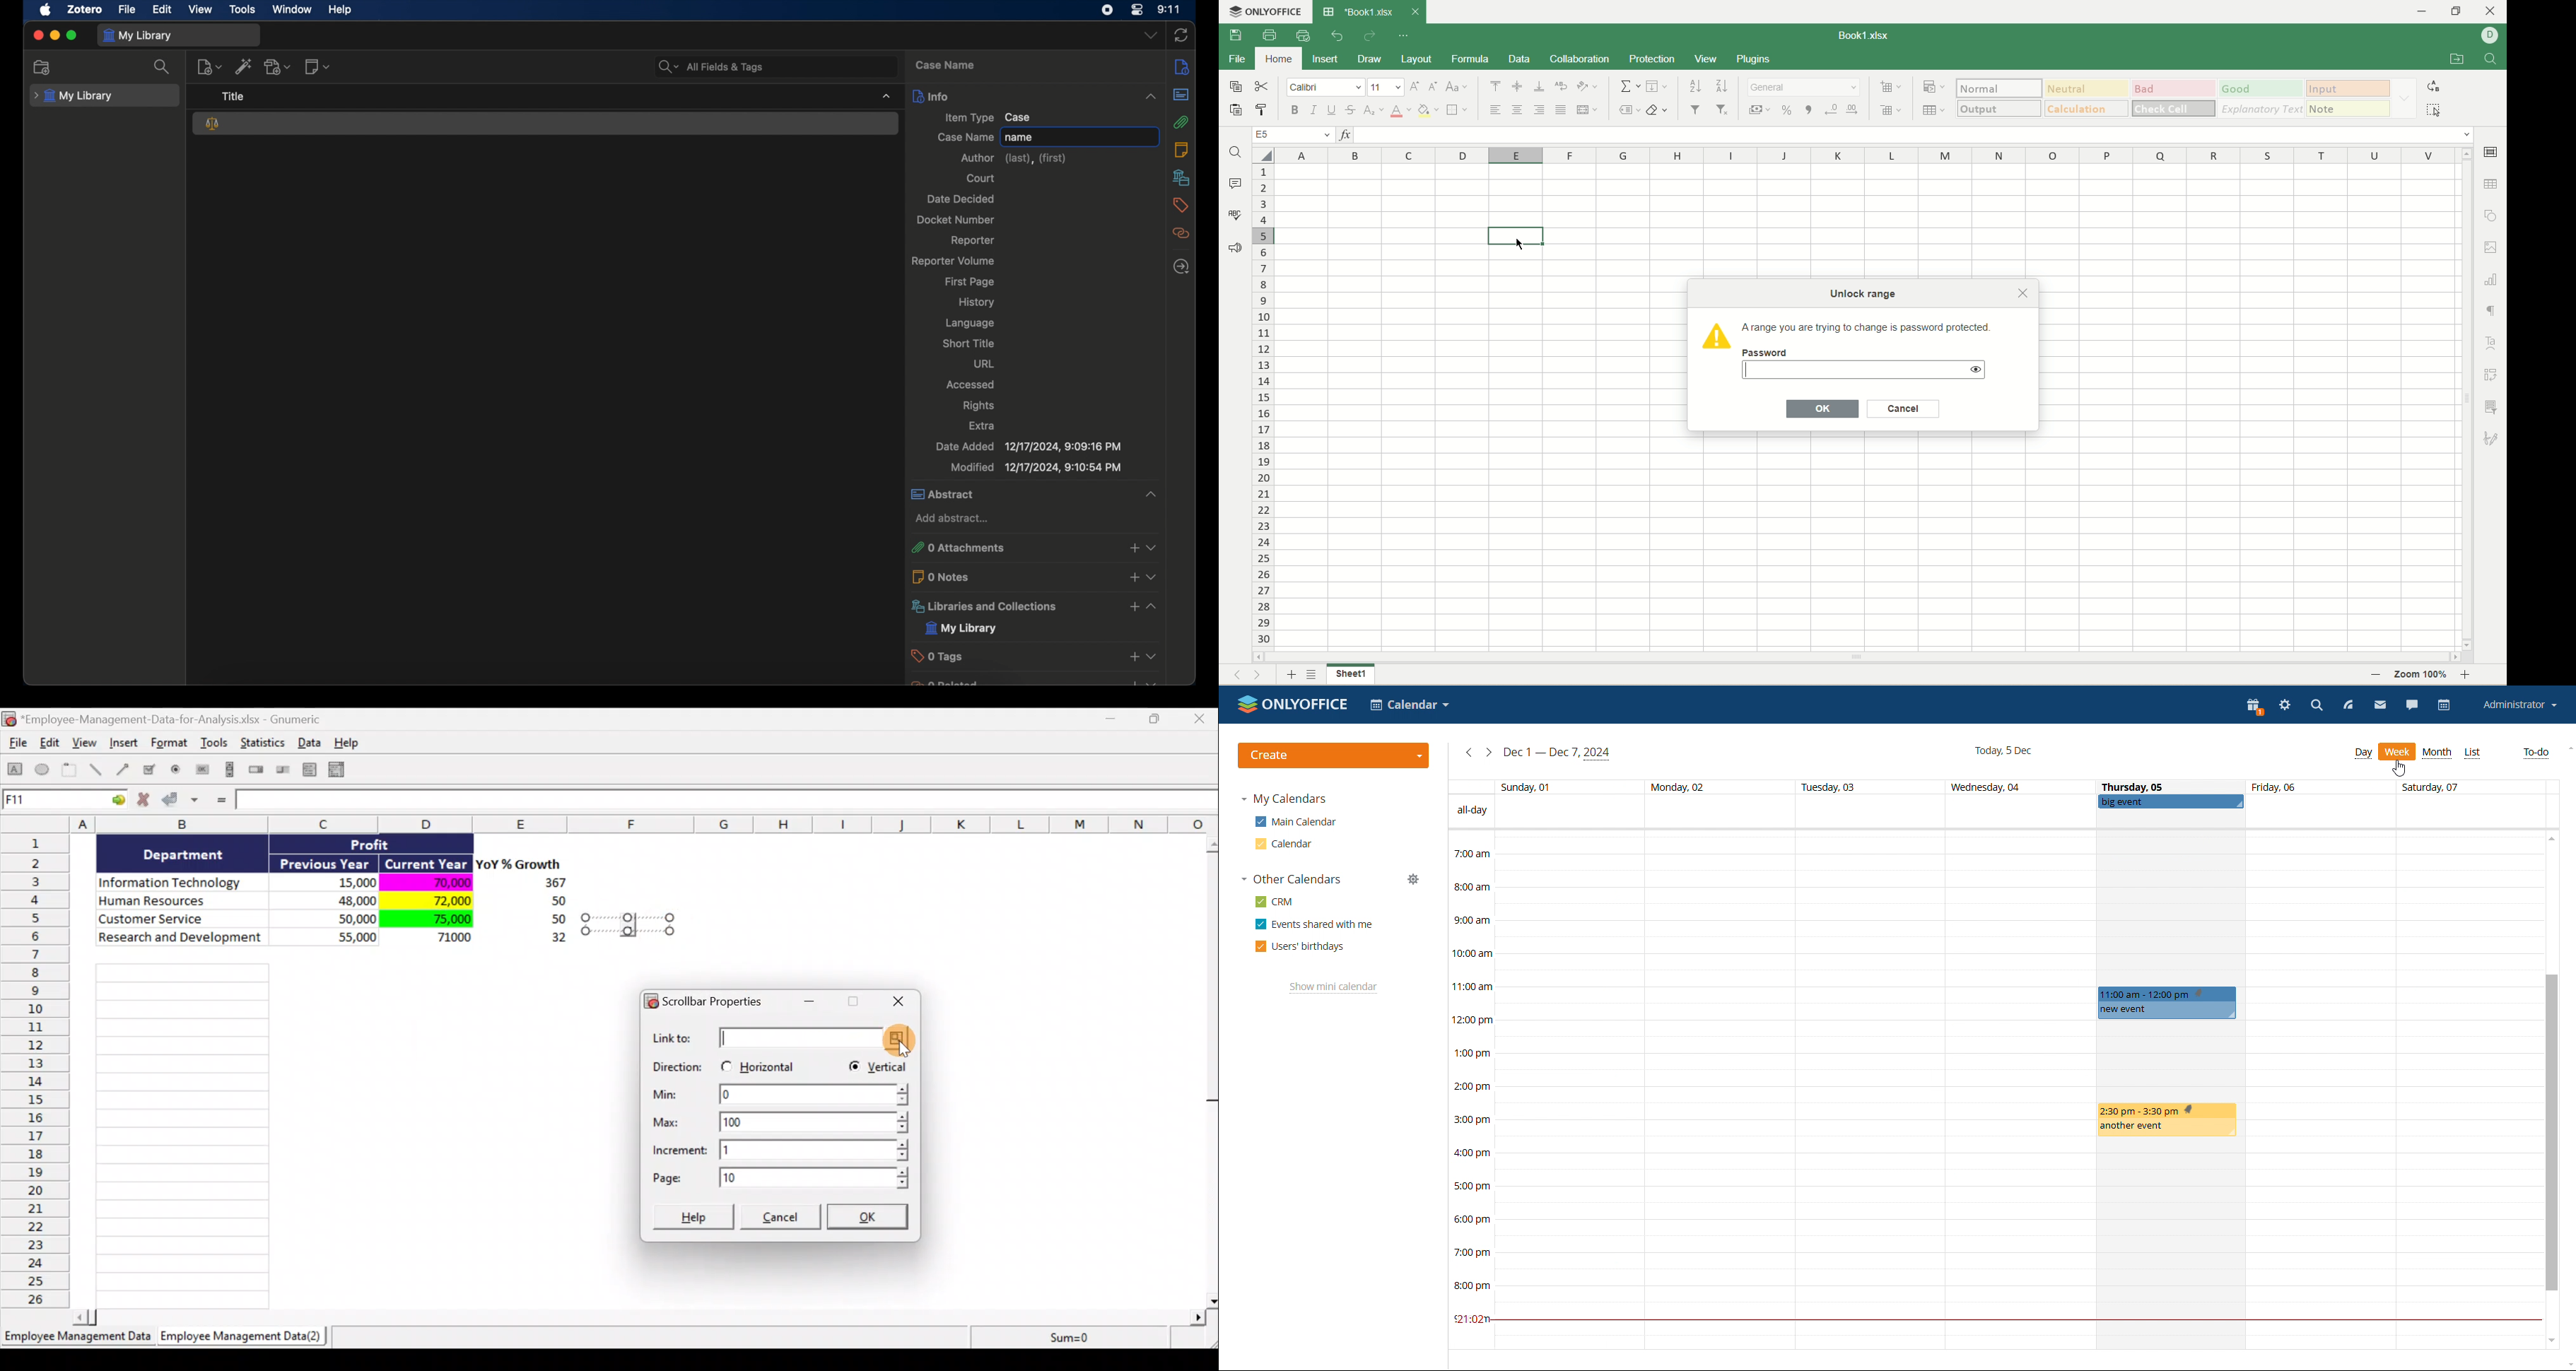 Image resolution: width=2576 pixels, height=1372 pixels. Describe the element at coordinates (2379, 705) in the screenshot. I see `mail` at that location.